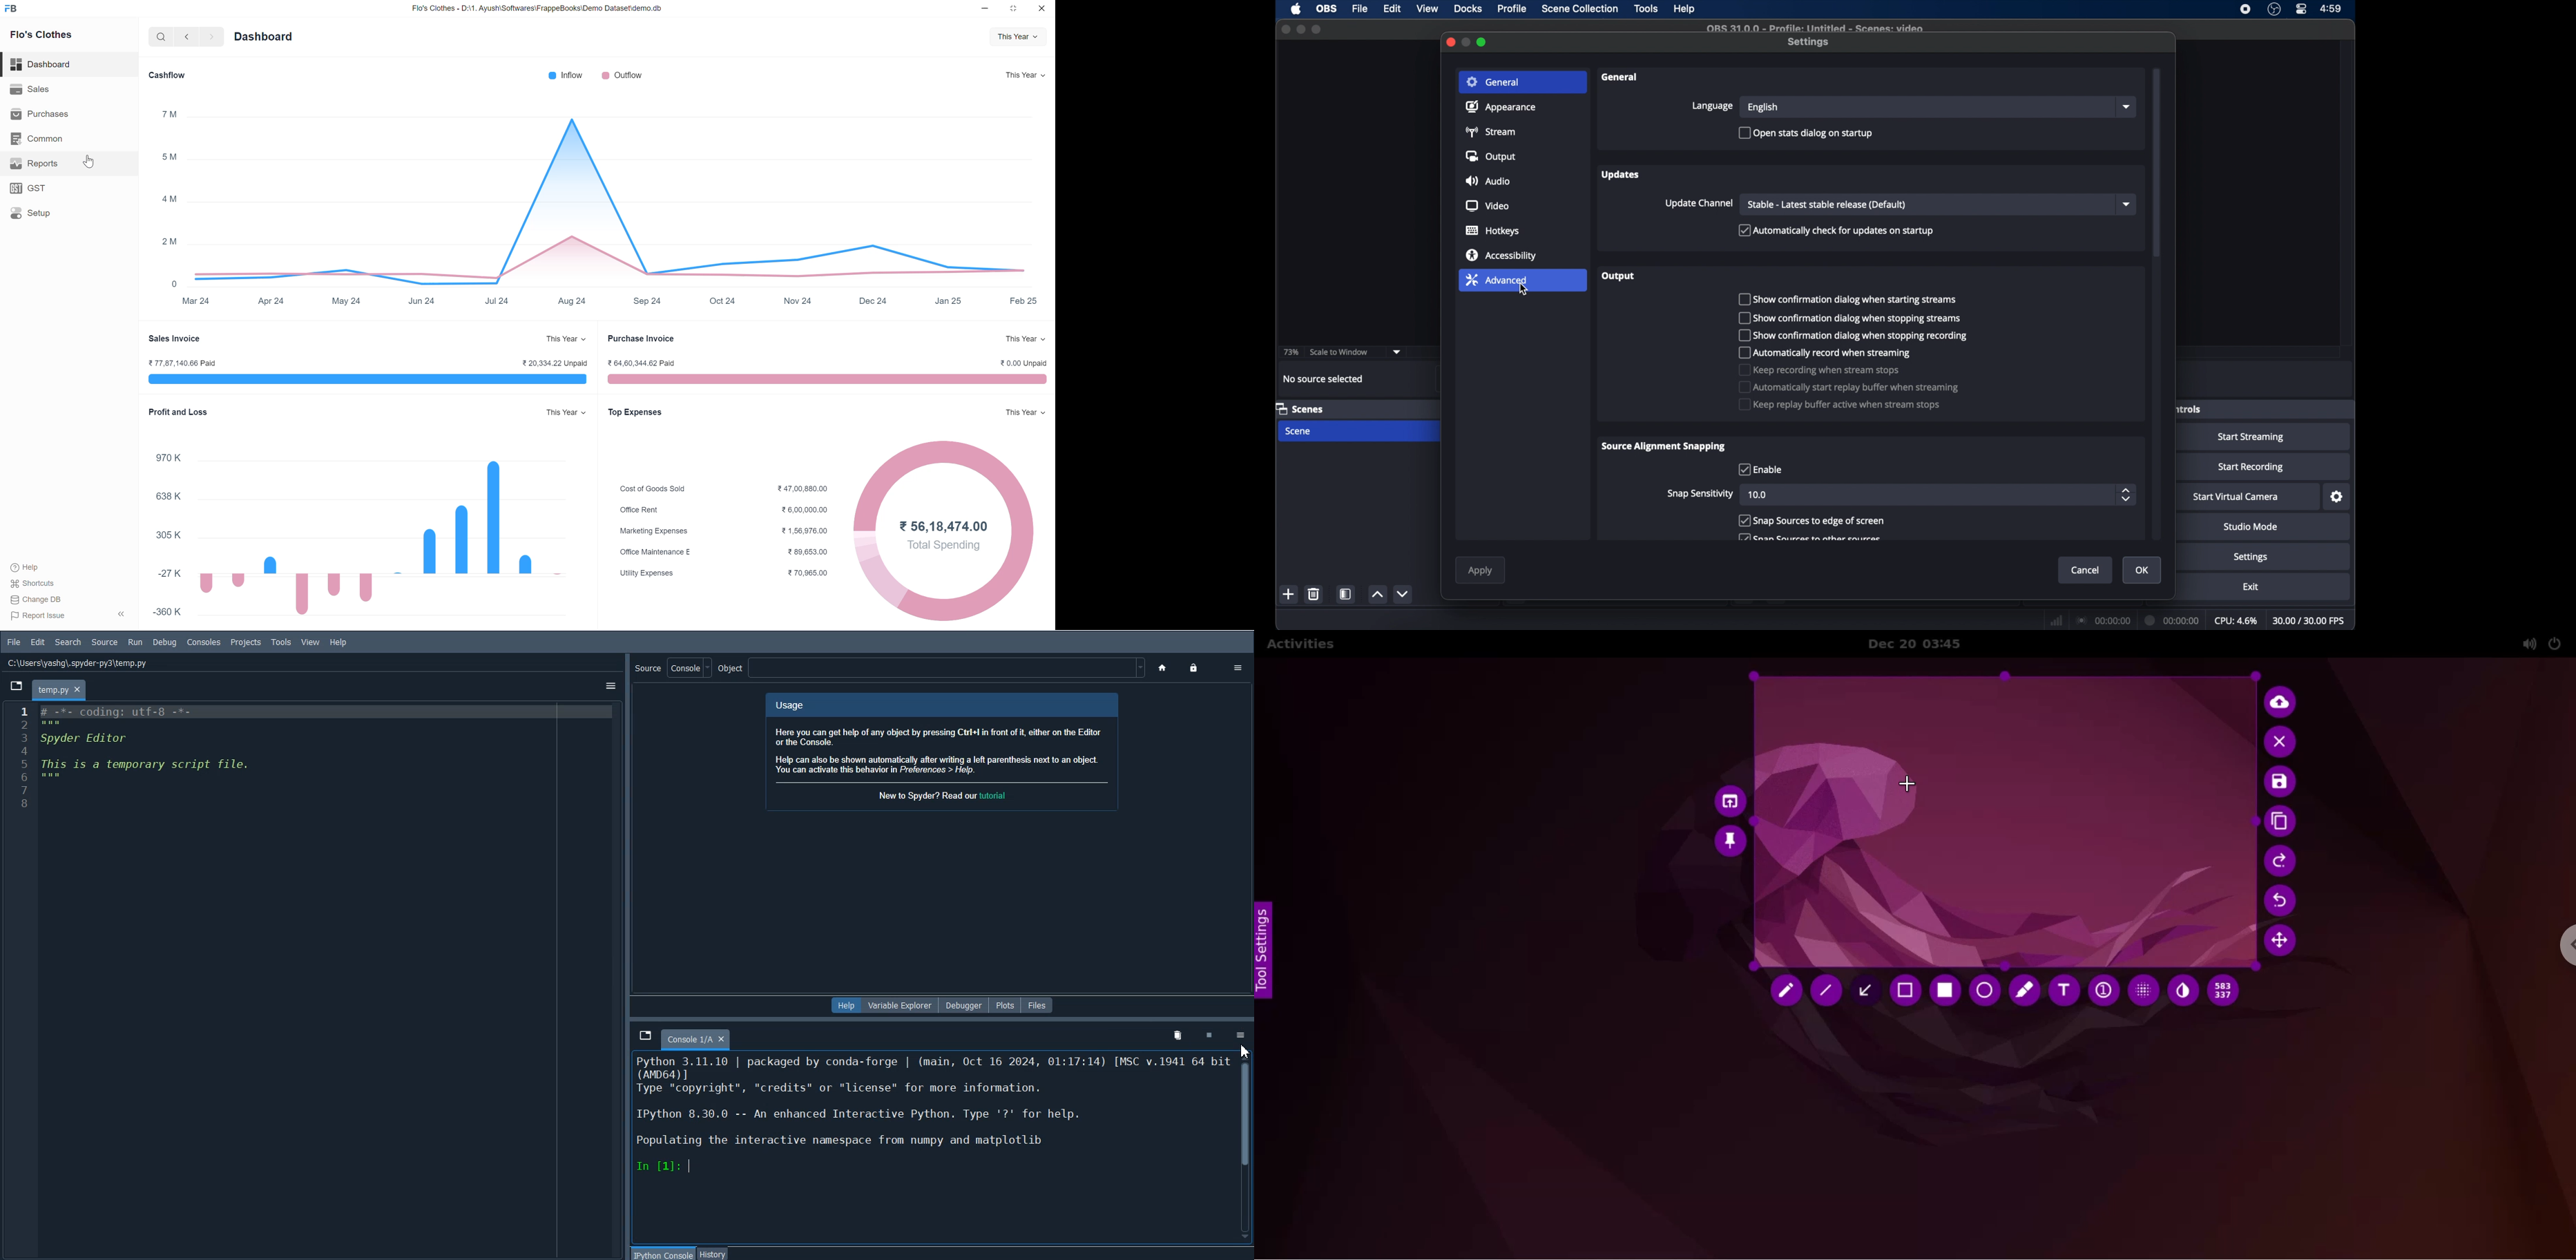 The width and height of the screenshot is (2576, 1260). Describe the element at coordinates (1826, 354) in the screenshot. I see `Automatically record when streaming` at that location.